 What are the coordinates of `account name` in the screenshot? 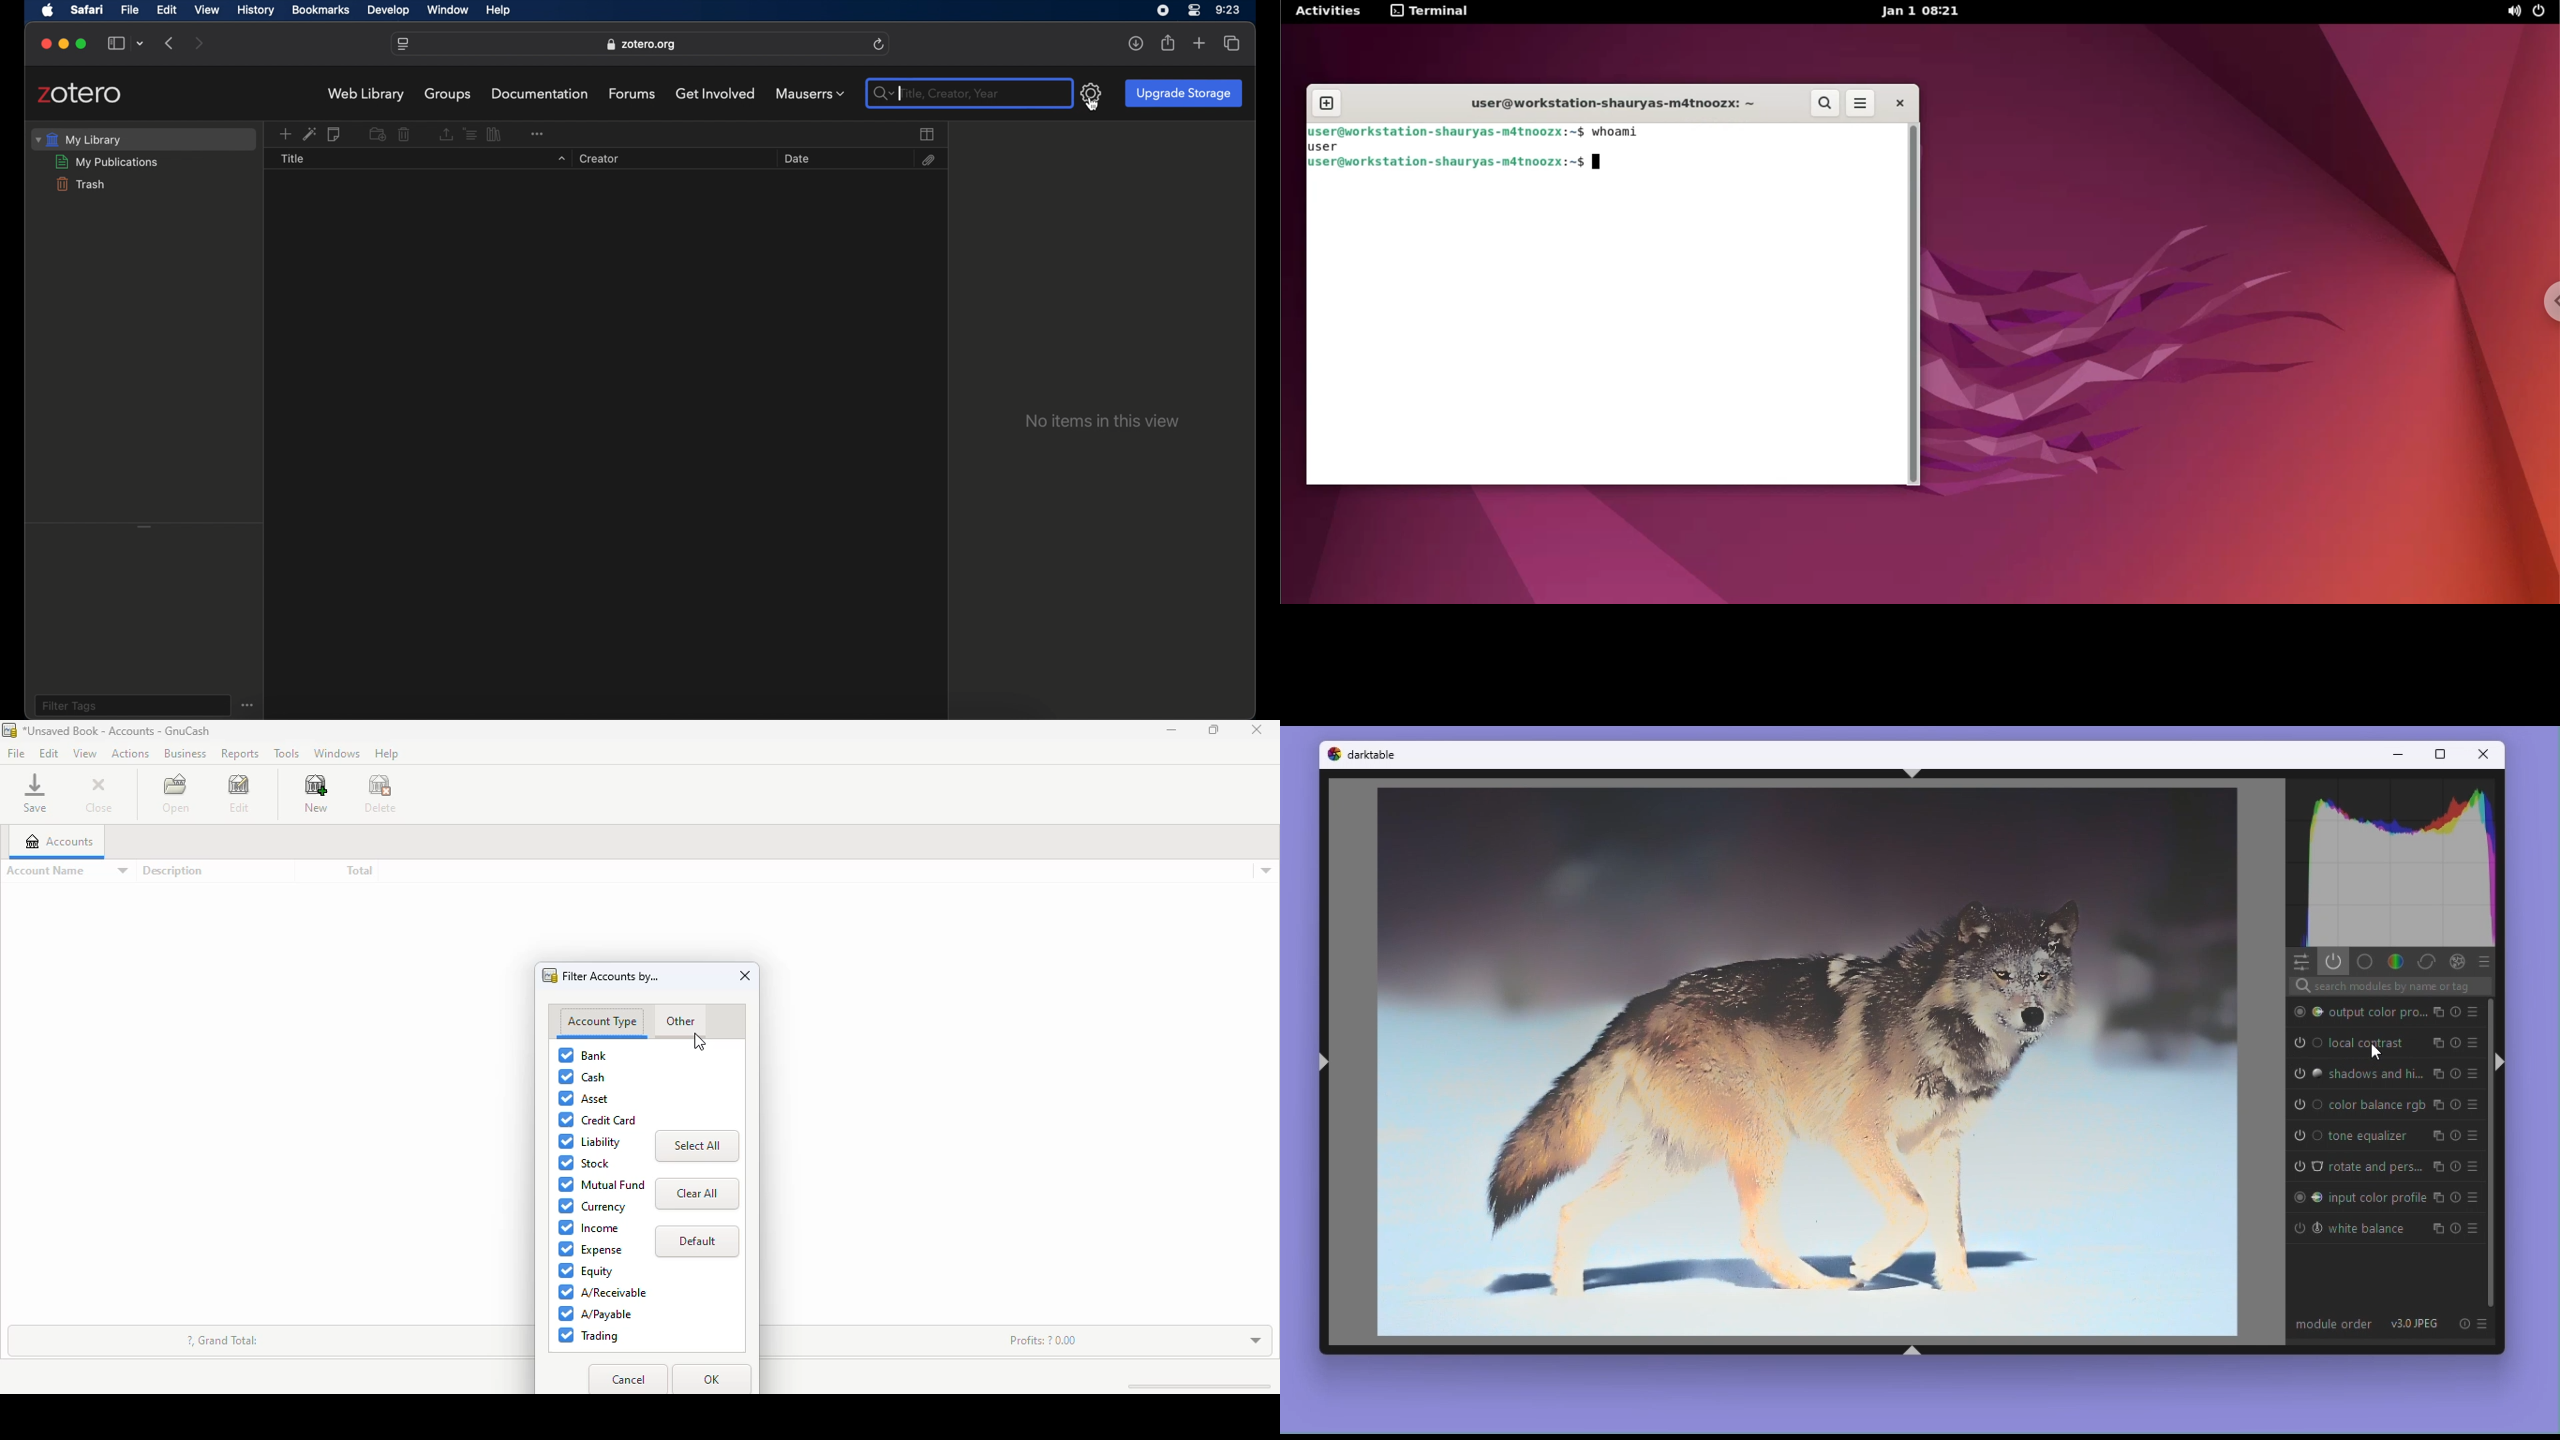 It's located at (67, 871).